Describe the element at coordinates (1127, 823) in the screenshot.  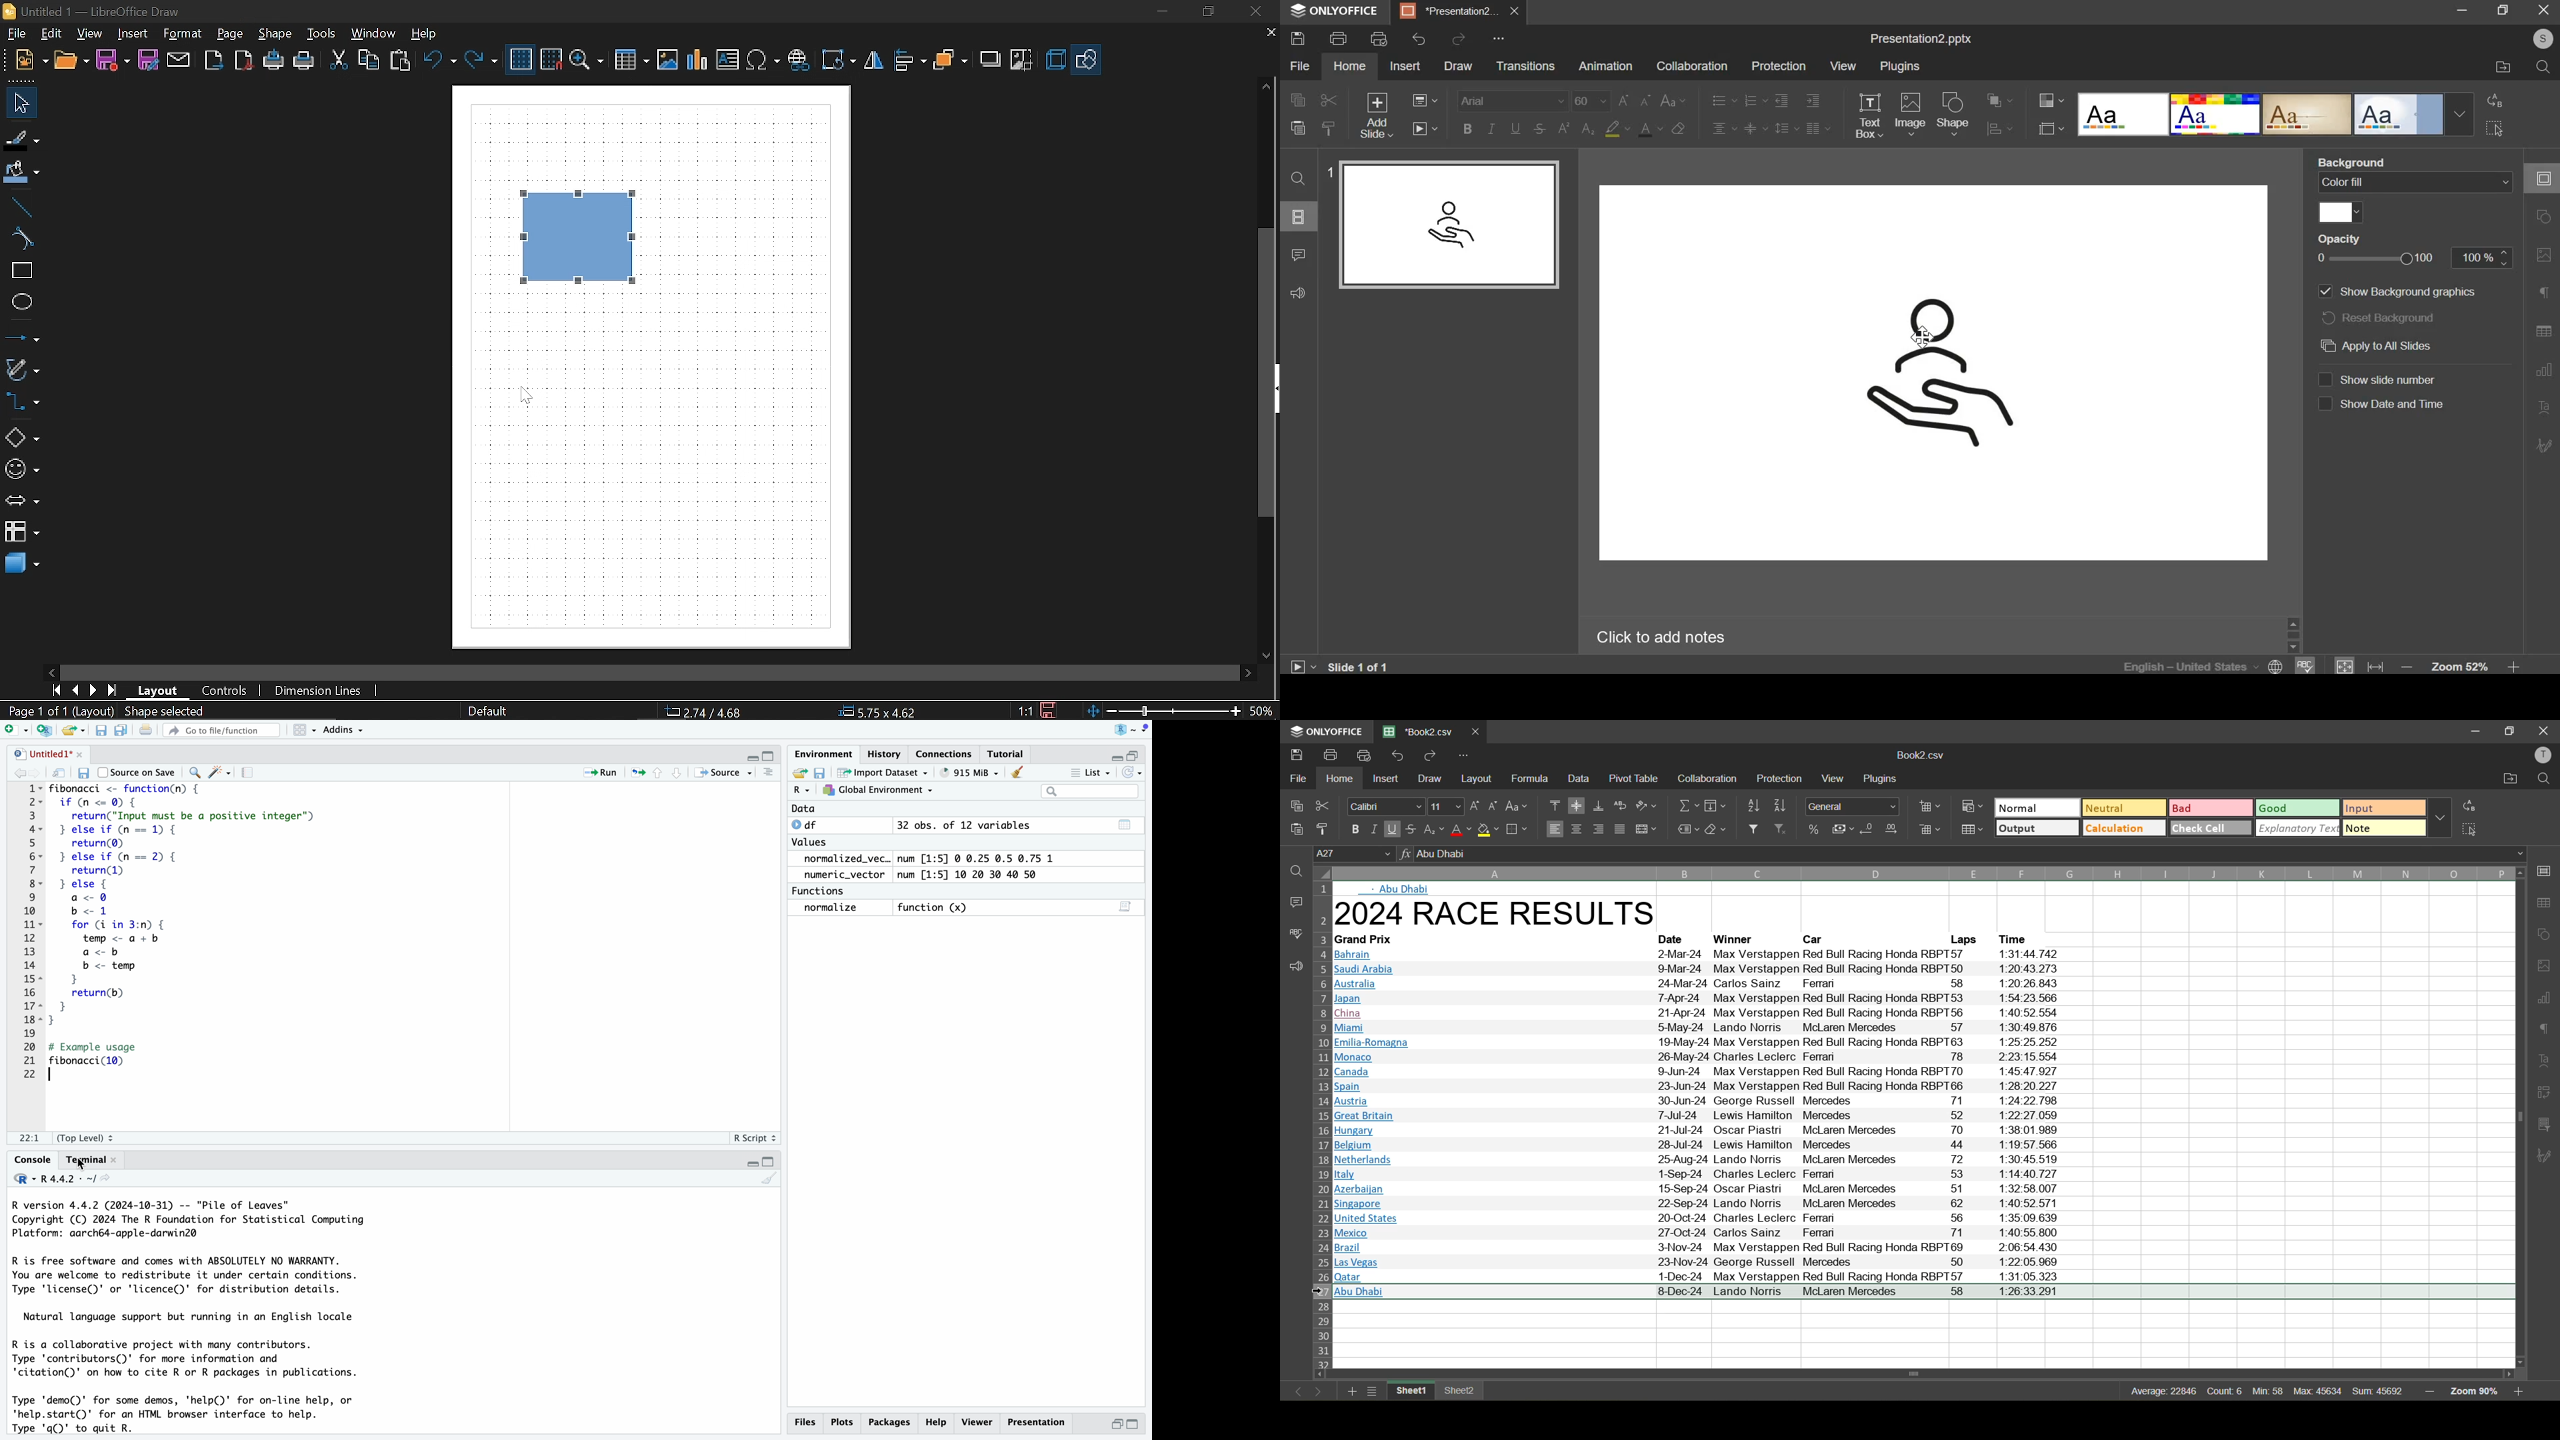
I see `table` at that location.